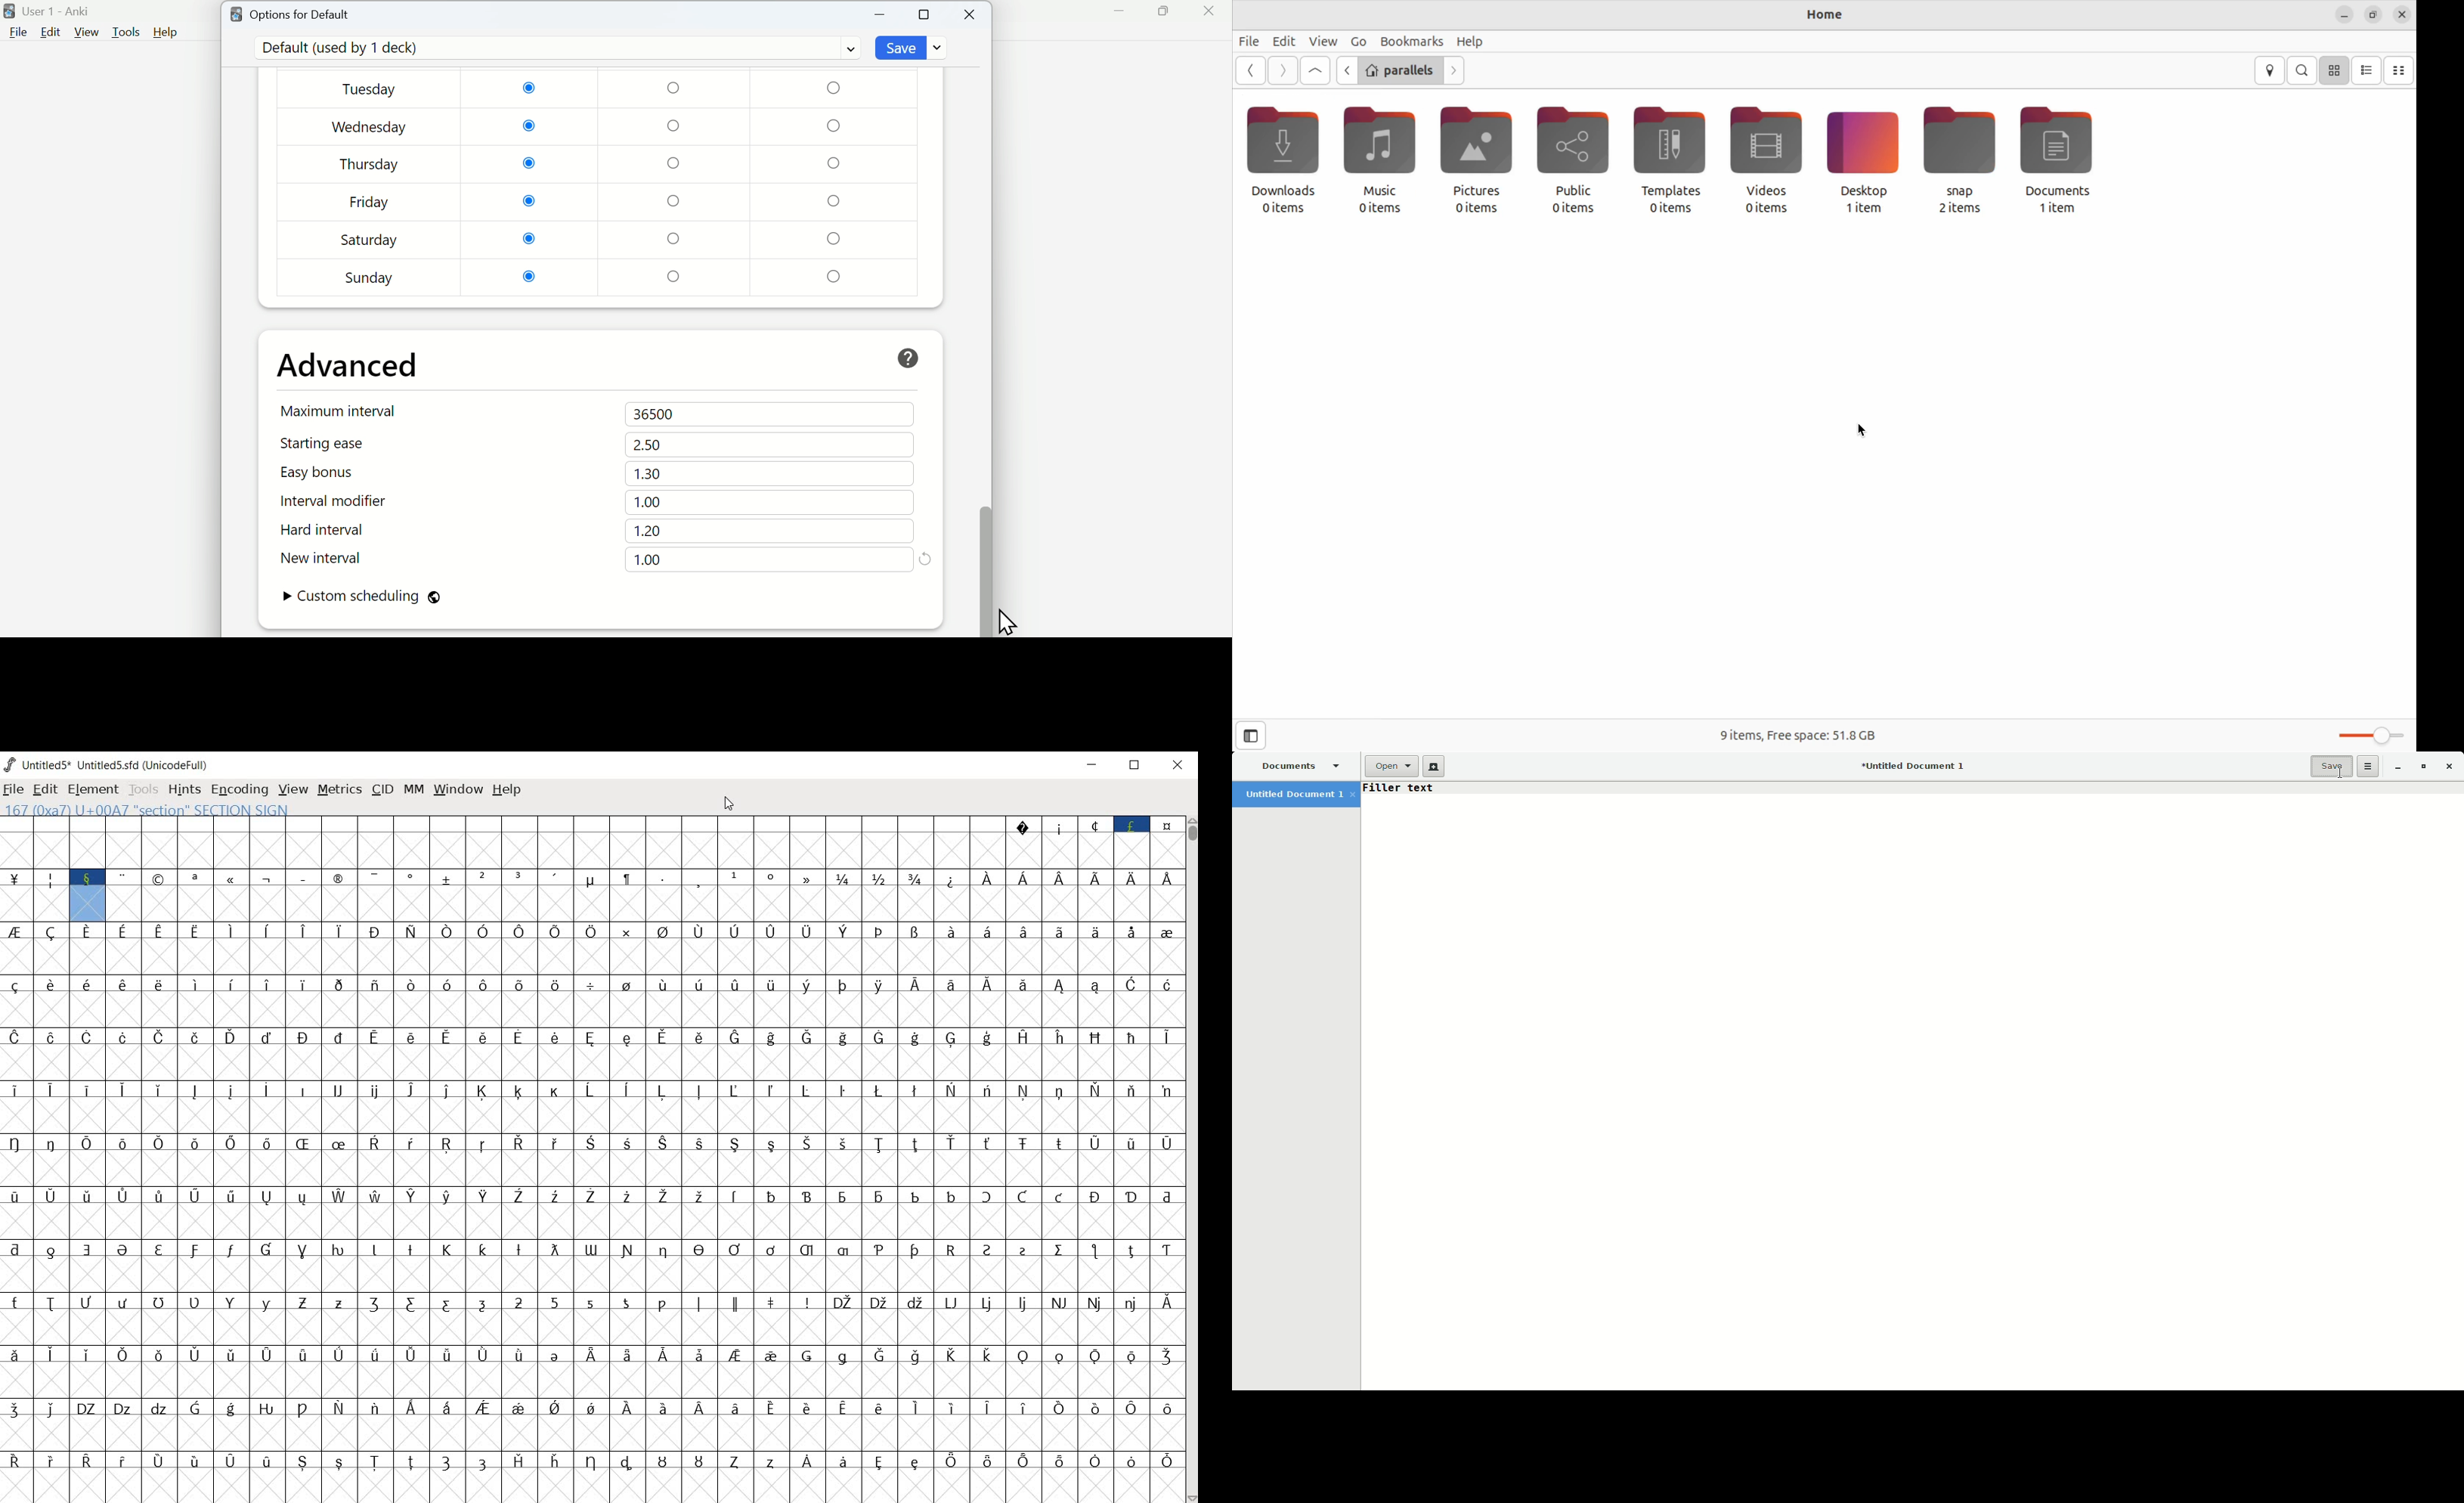  Describe the element at coordinates (49, 12) in the screenshot. I see `User 1 - Anki` at that location.